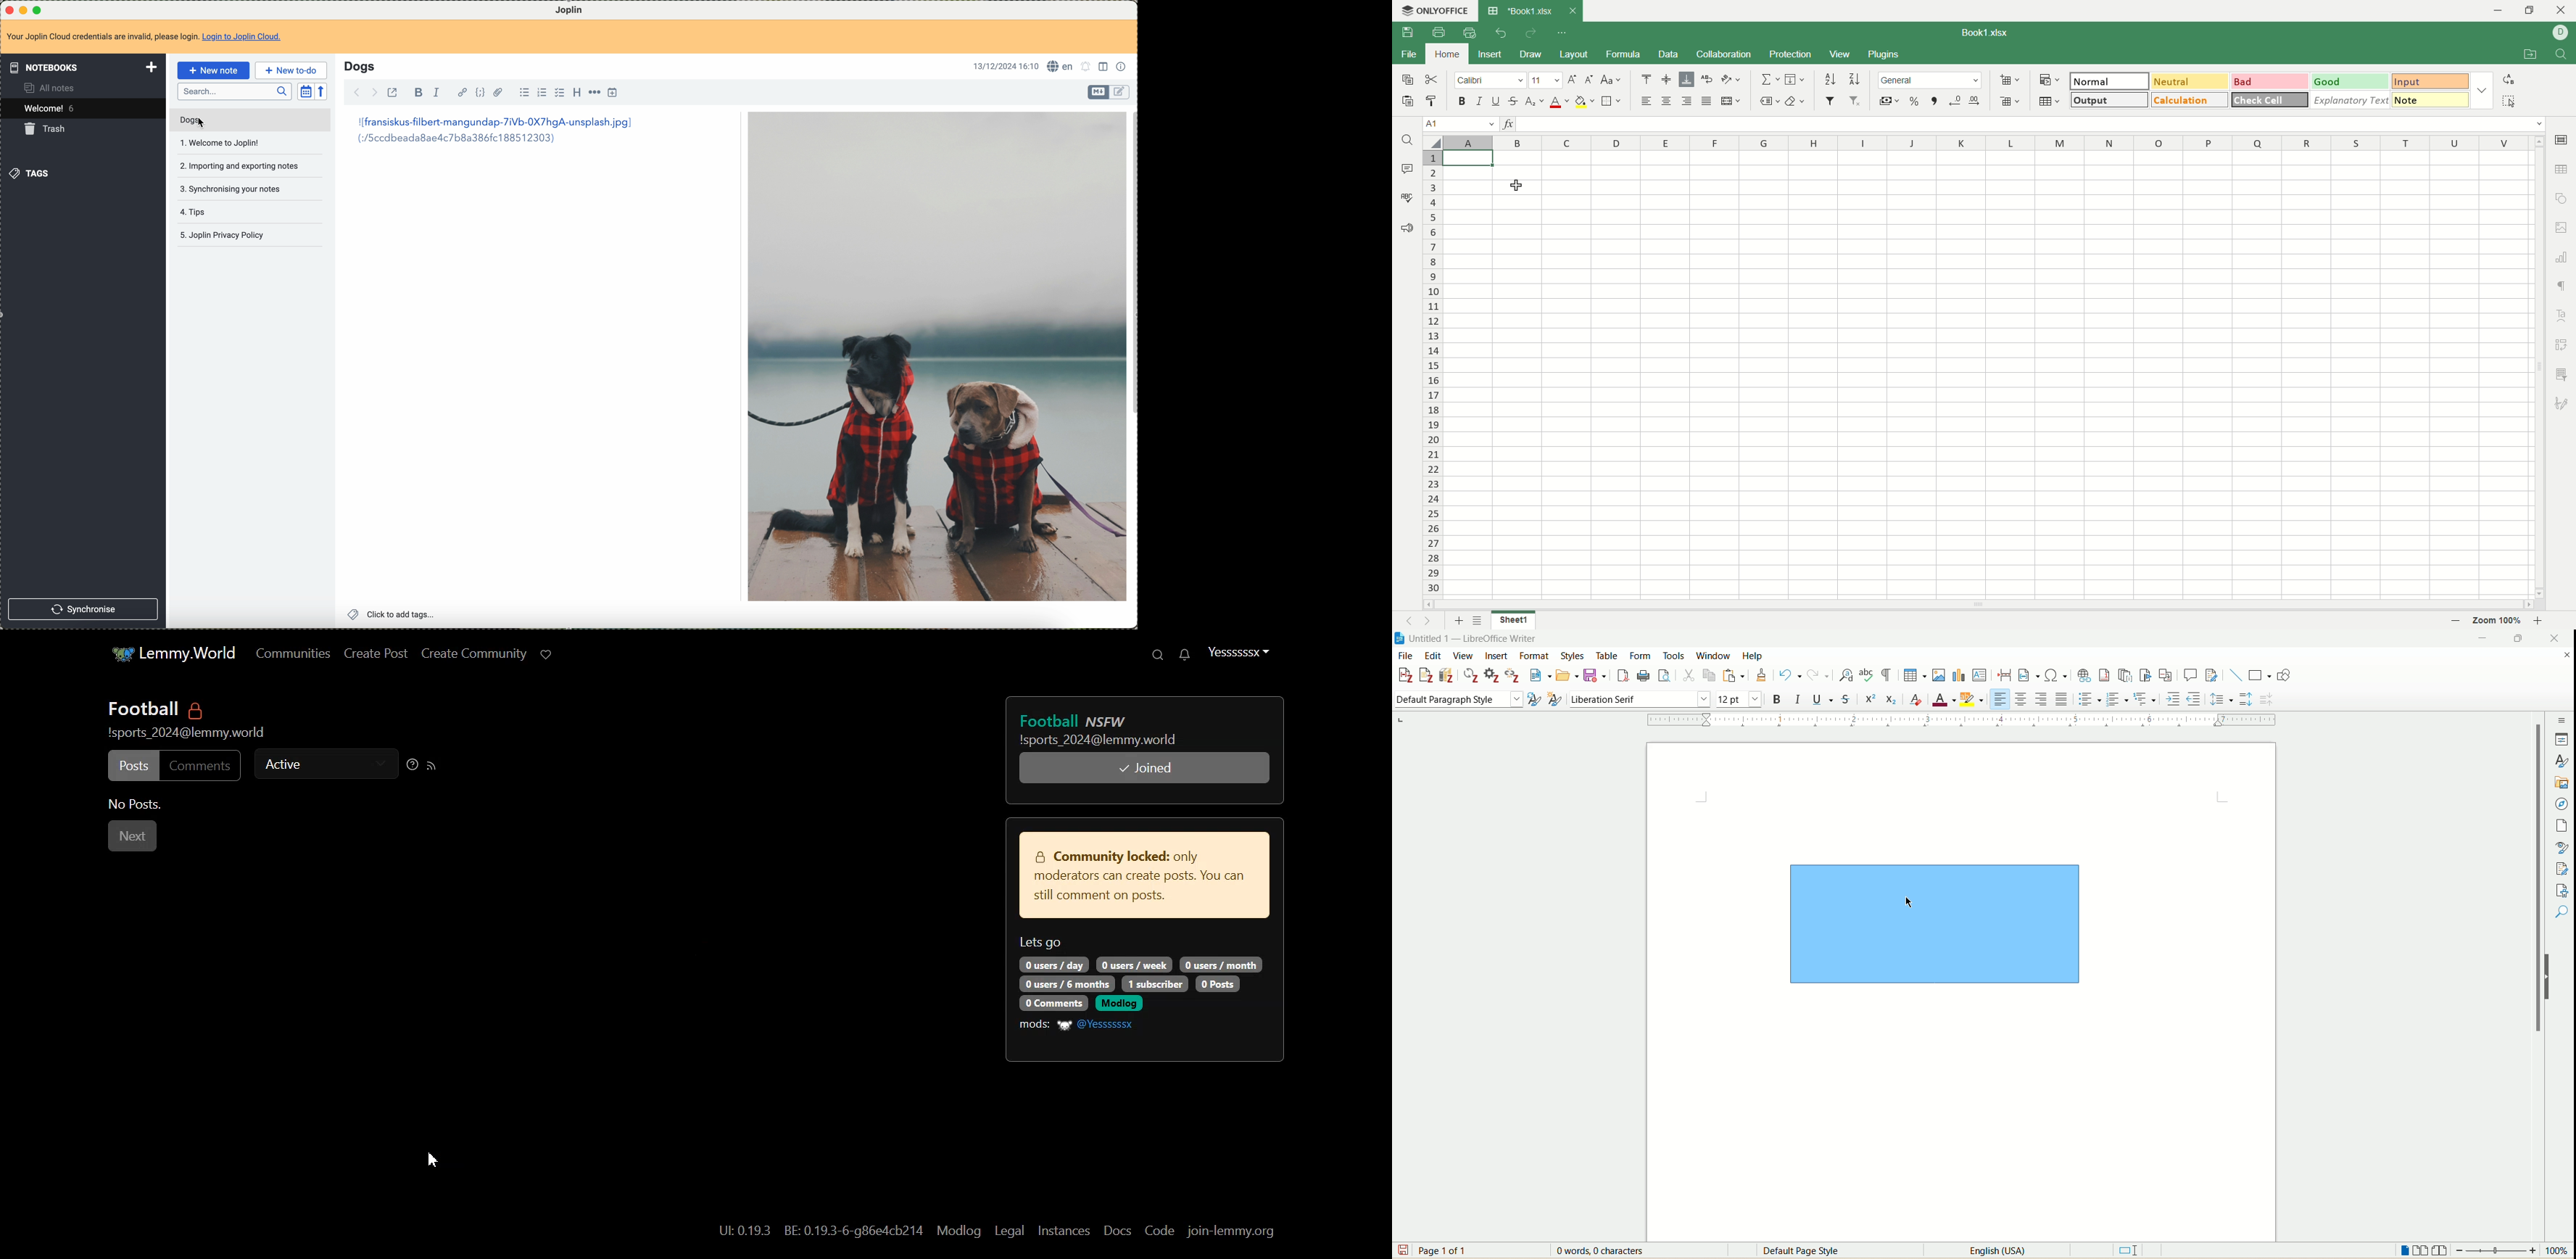  I want to click on window, so click(1714, 654).